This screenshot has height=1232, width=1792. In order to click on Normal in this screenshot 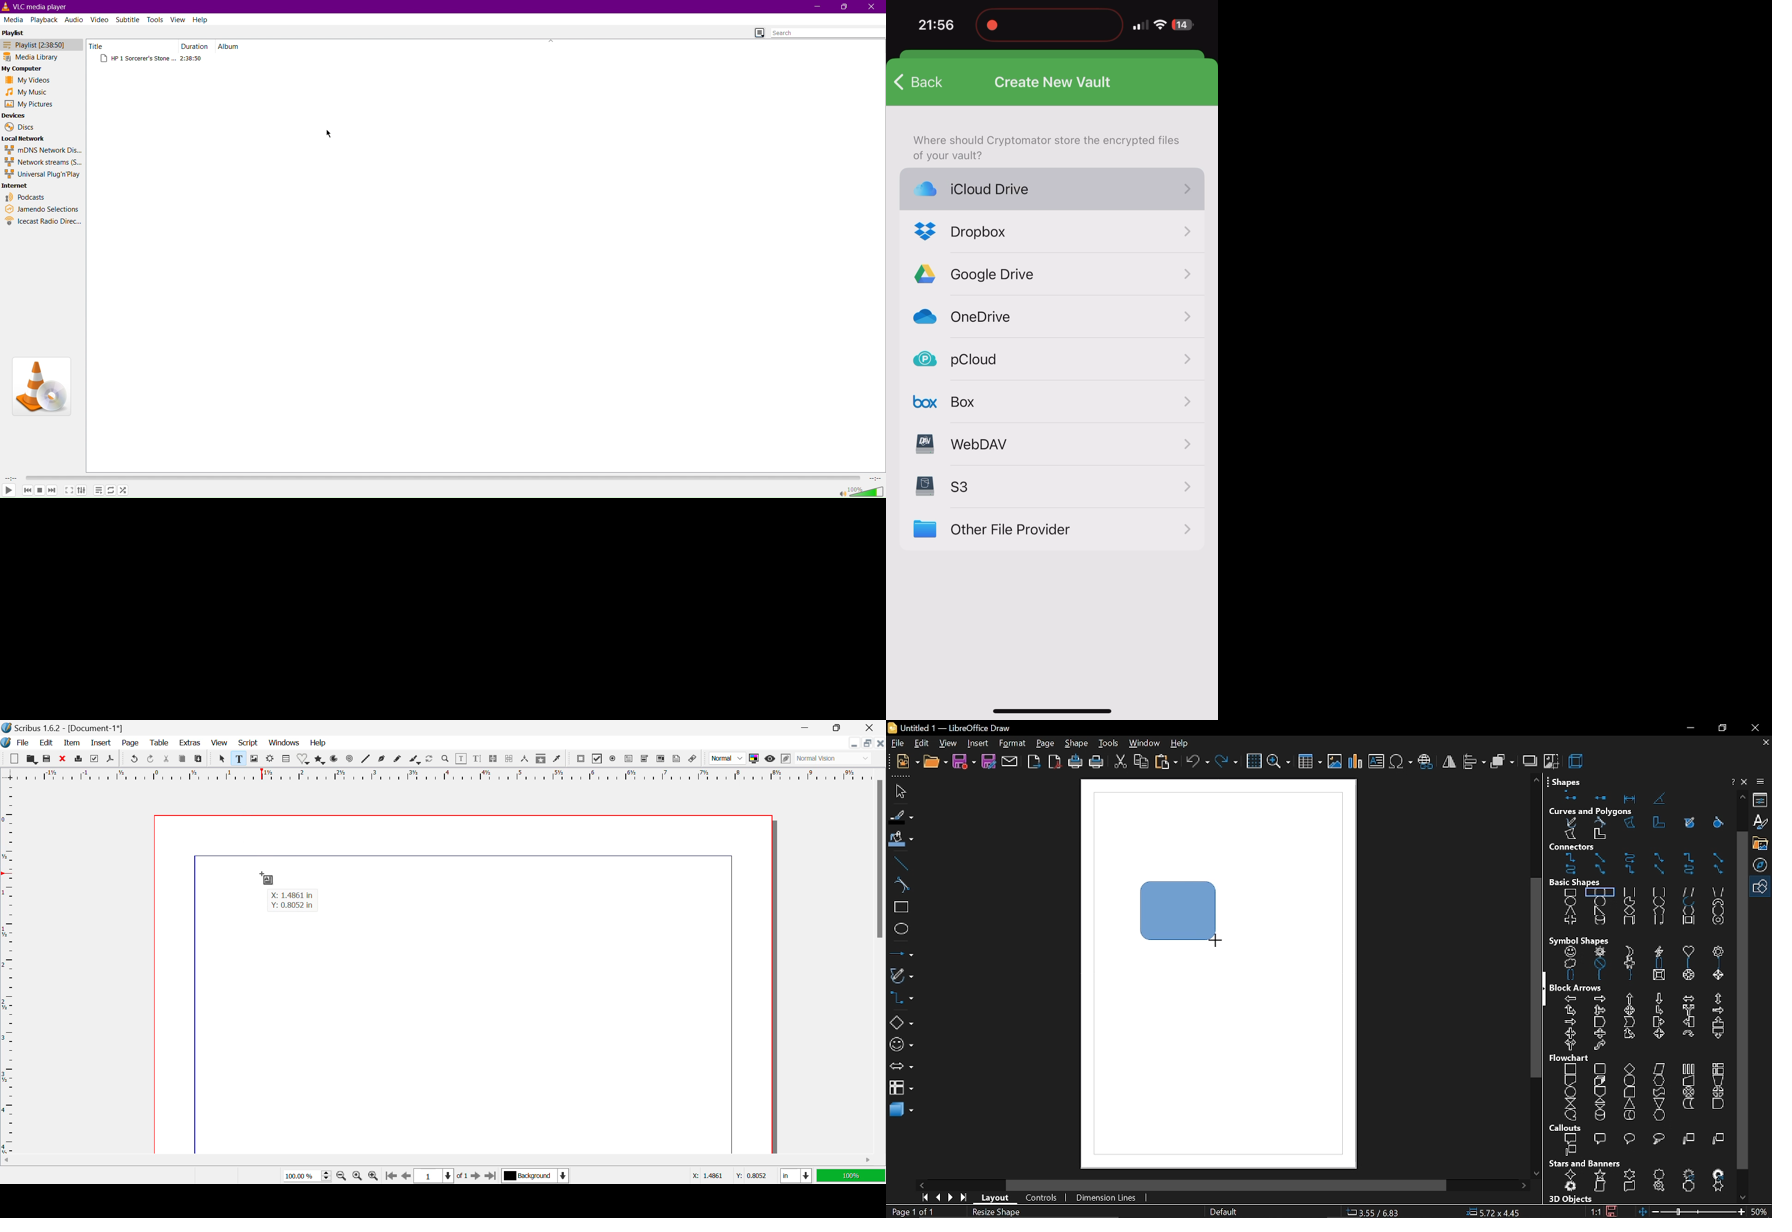, I will do `click(727, 760)`.